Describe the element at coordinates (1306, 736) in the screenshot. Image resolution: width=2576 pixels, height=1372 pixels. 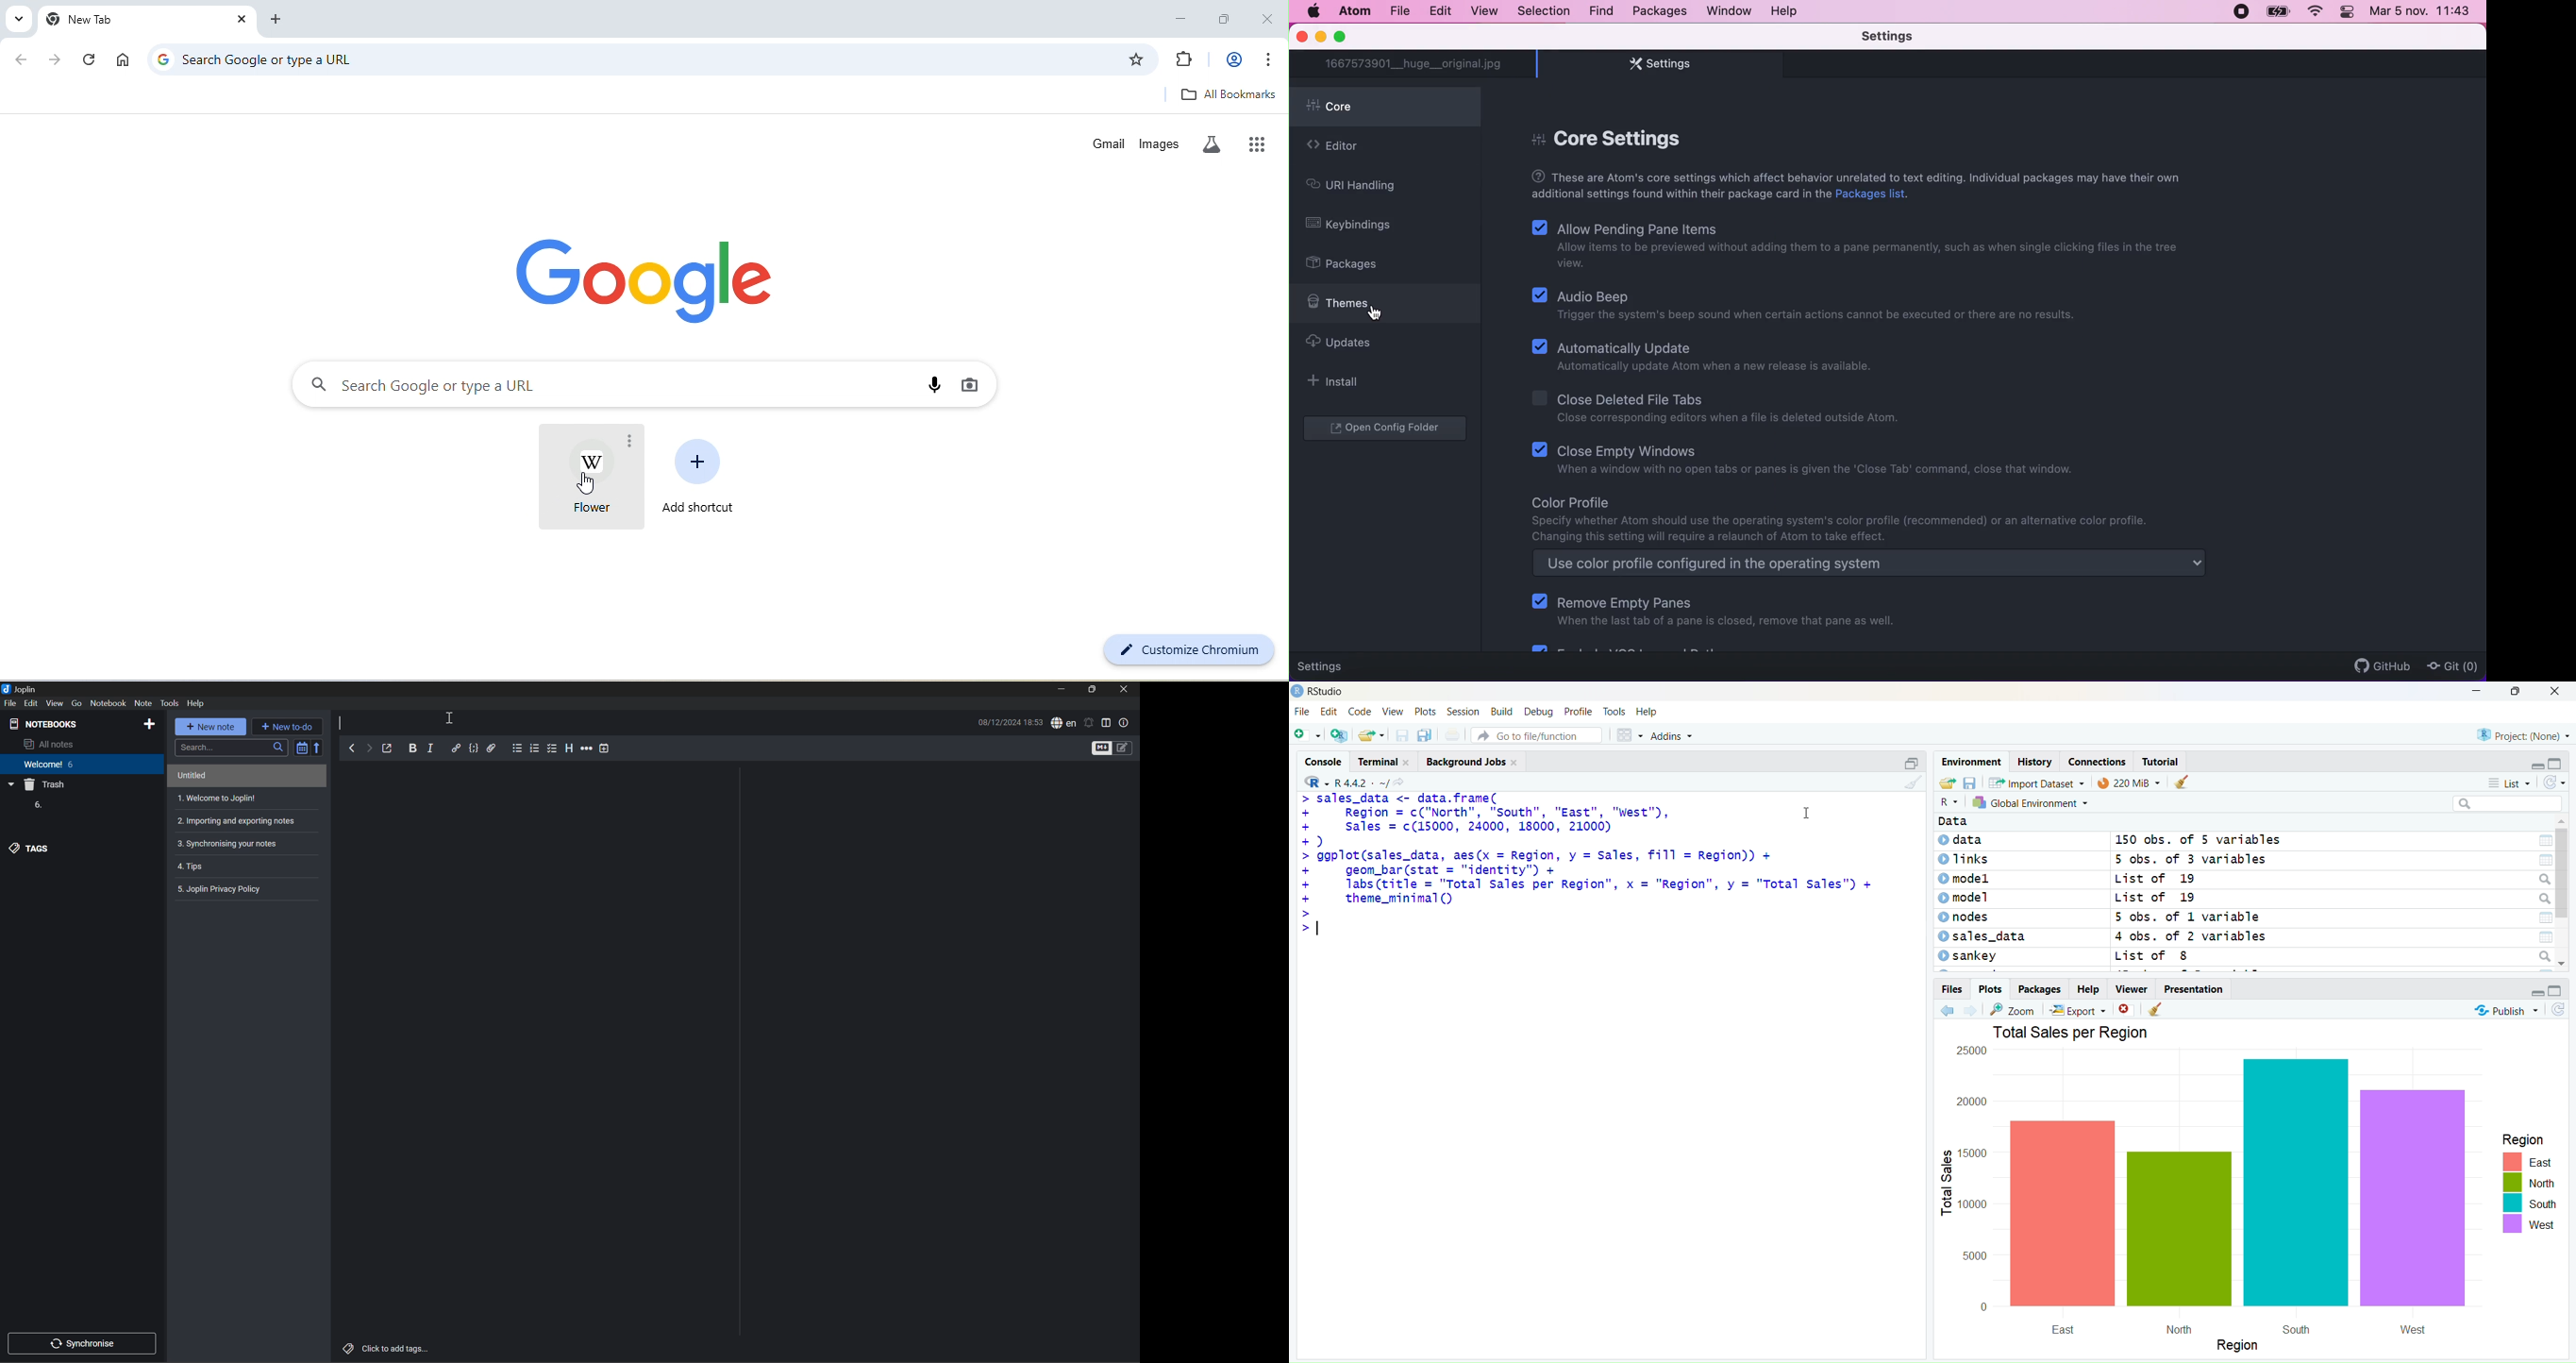
I see `add script` at that location.